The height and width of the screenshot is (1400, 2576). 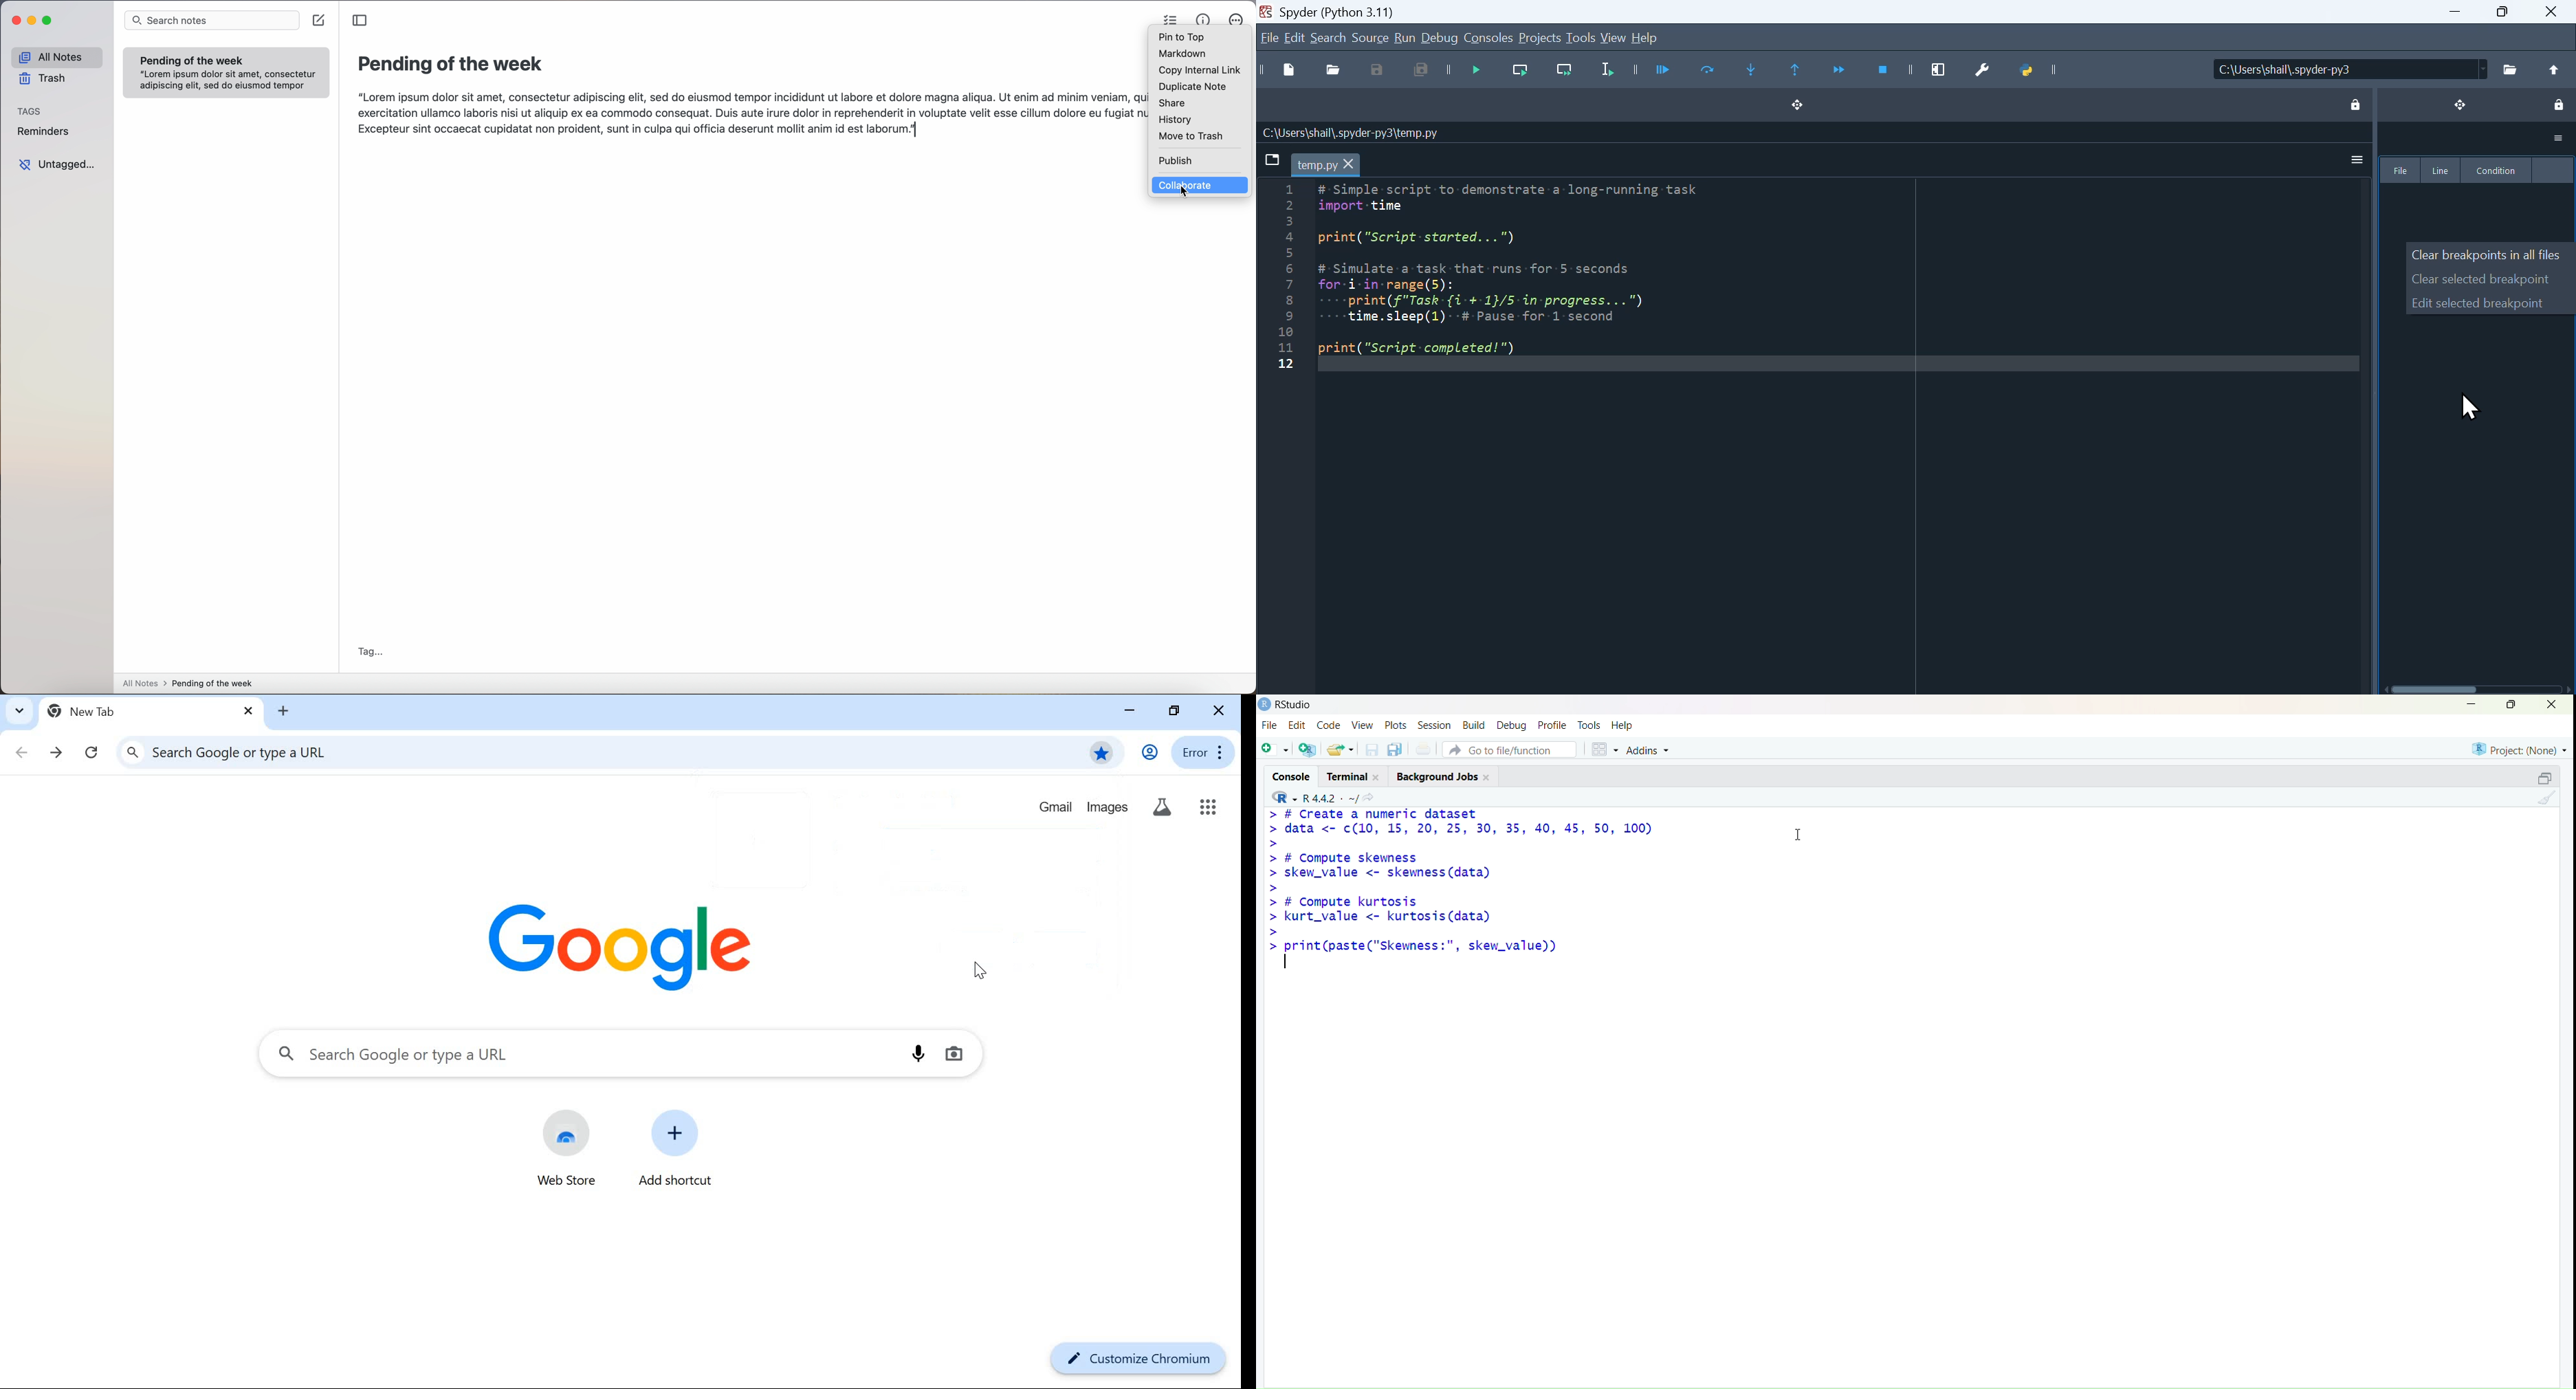 I want to click on , so click(x=1295, y=36).